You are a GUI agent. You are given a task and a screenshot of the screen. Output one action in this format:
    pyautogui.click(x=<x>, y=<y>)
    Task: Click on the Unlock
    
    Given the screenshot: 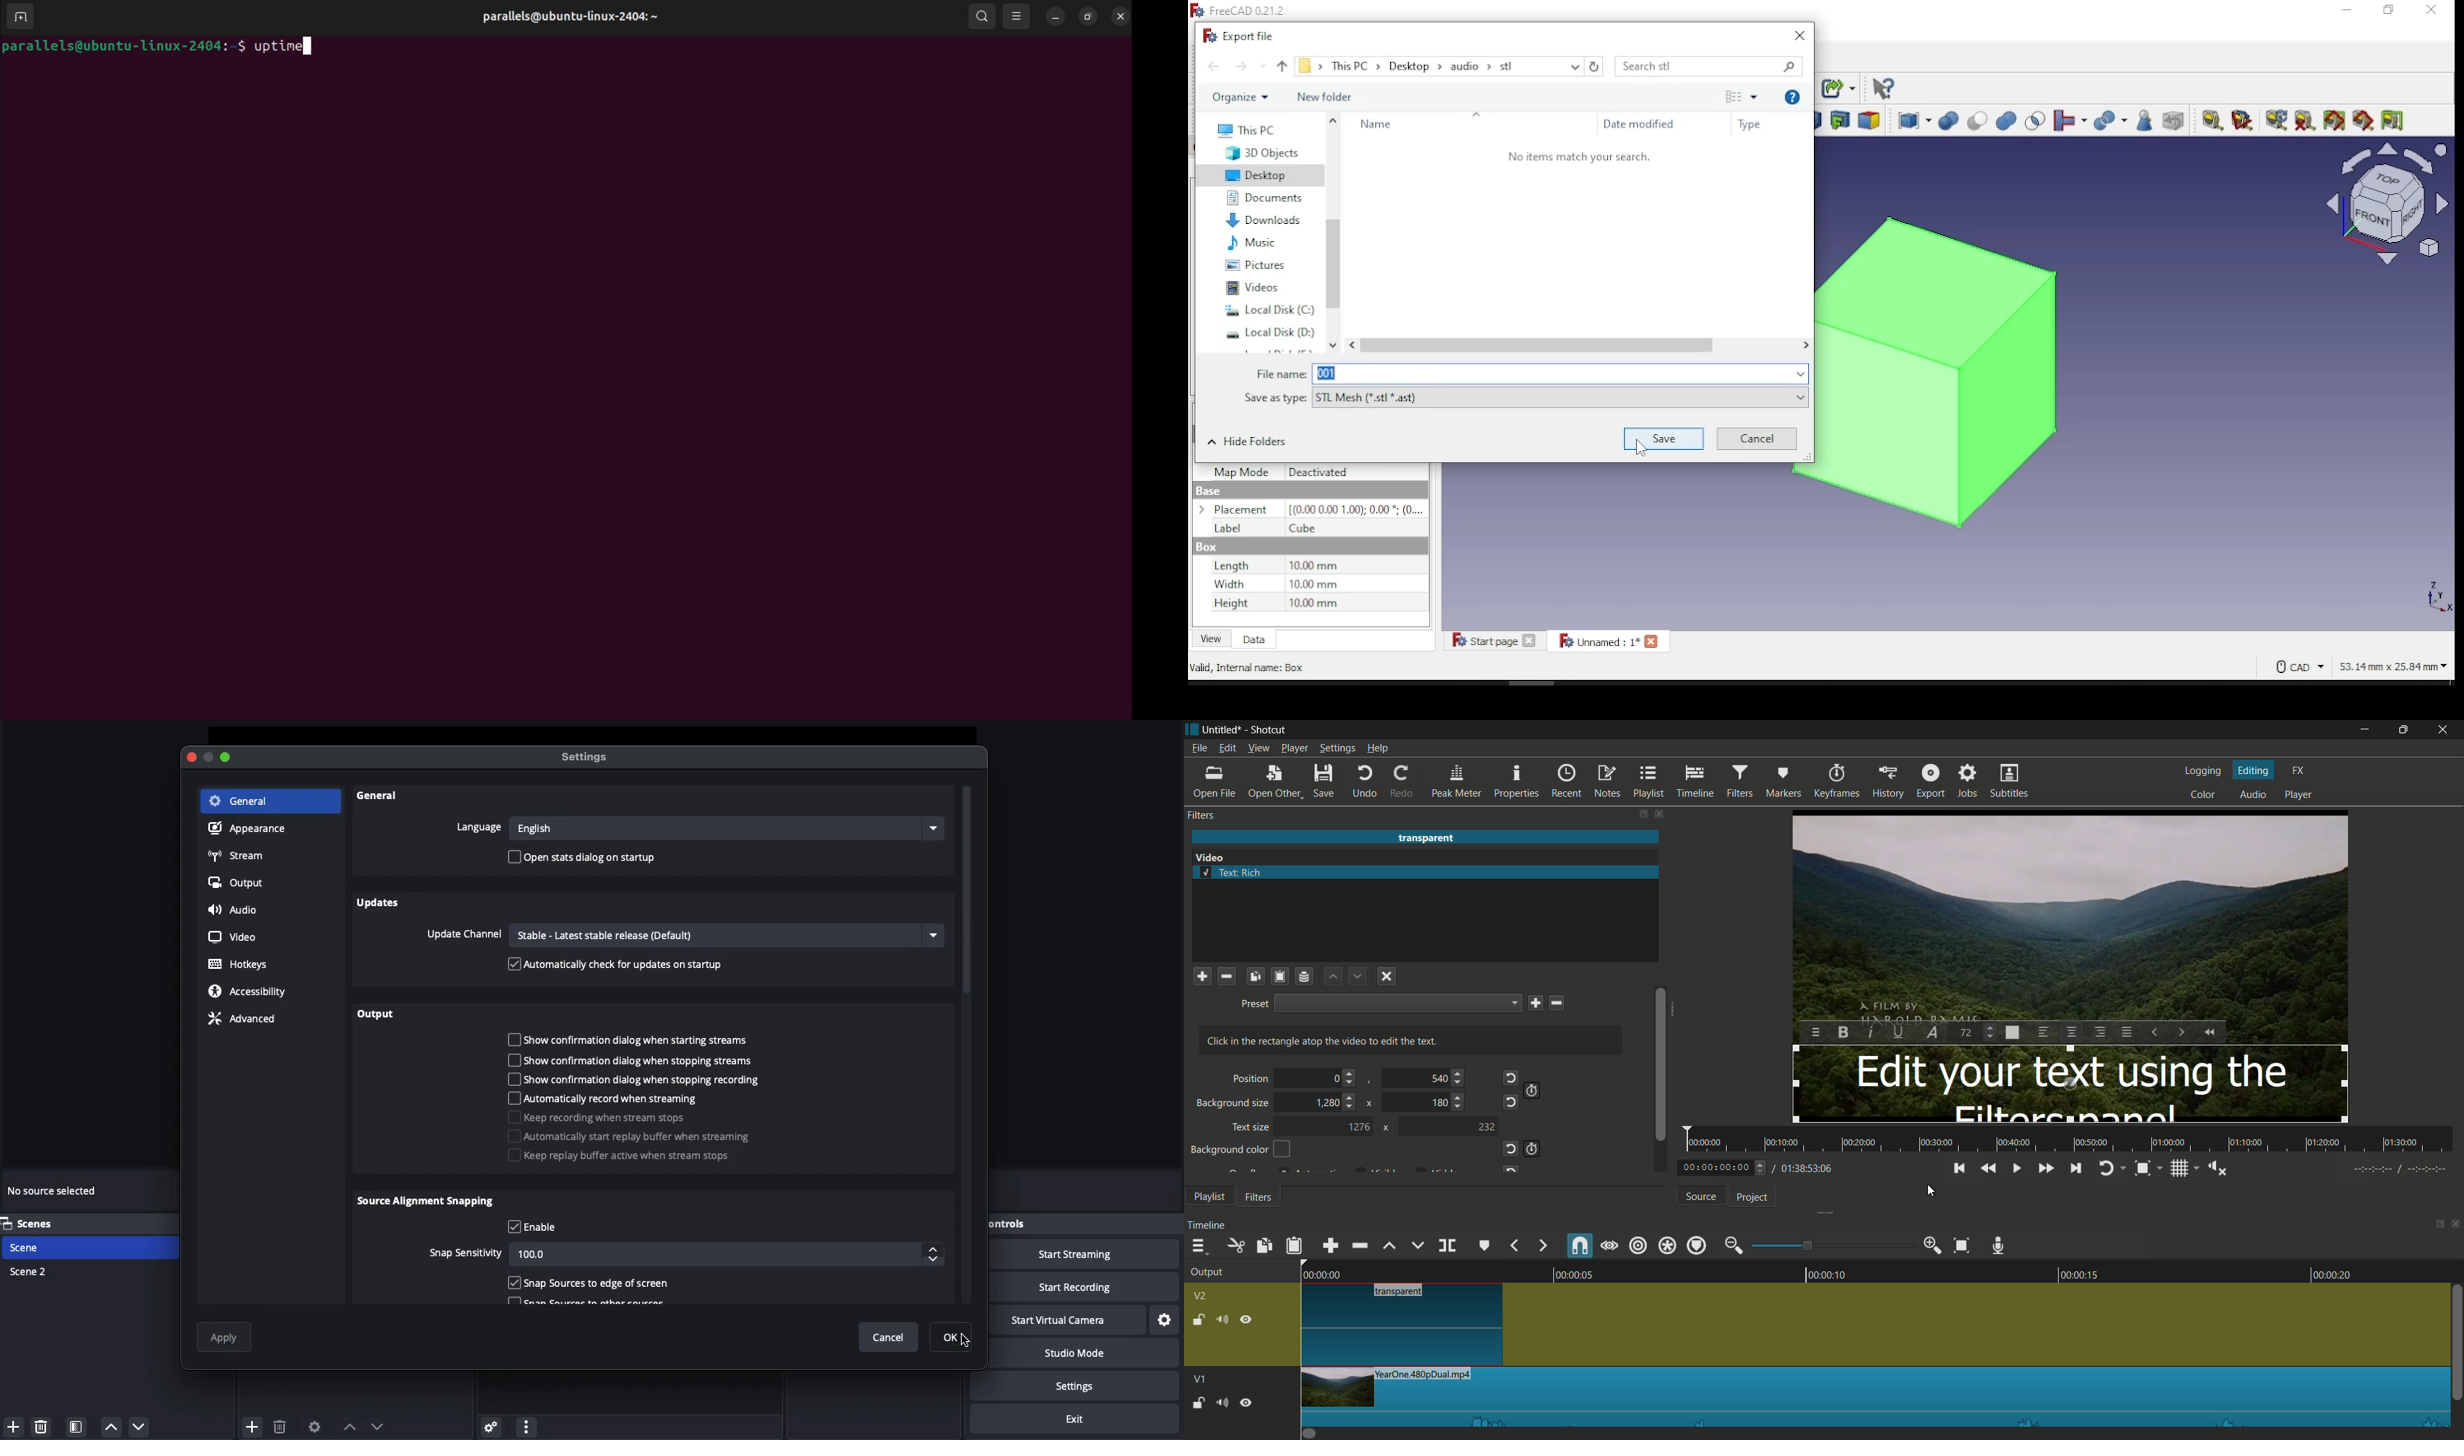 What is the action you would take?
    pyautogui.click(x=1198, y=1403)
    